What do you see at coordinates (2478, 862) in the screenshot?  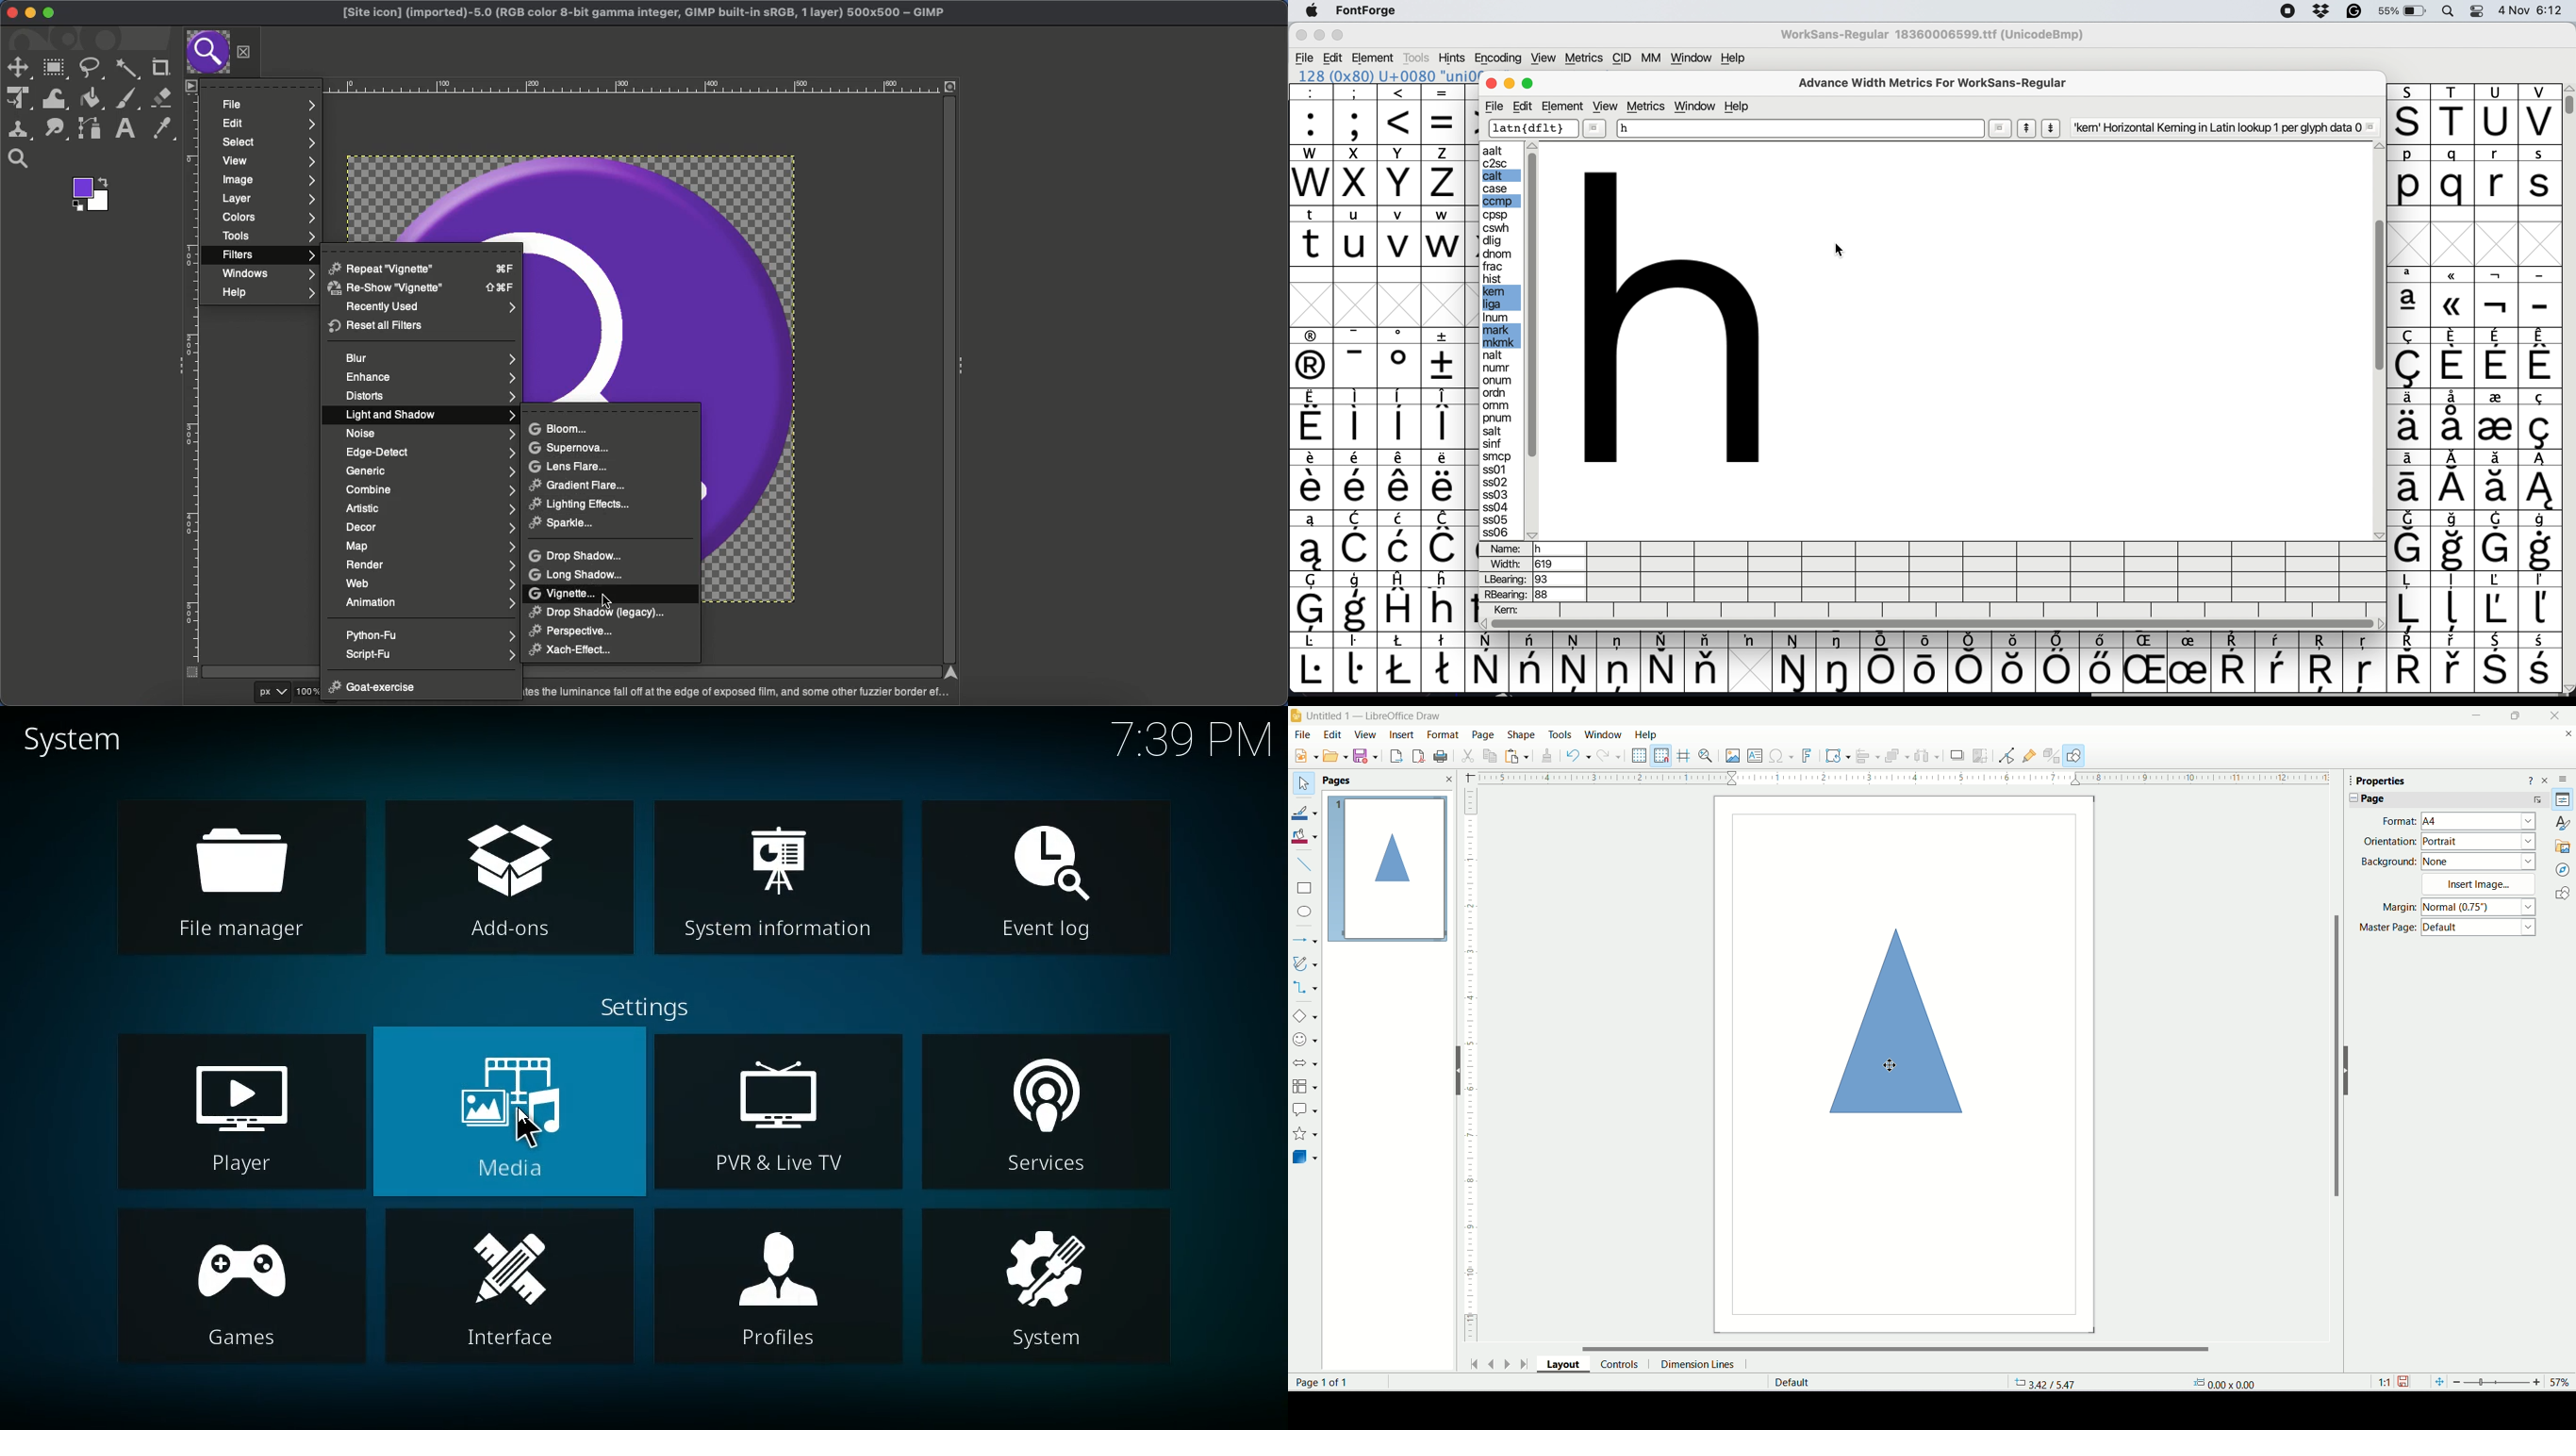 I see `None` at bounding box center [2478, 862].